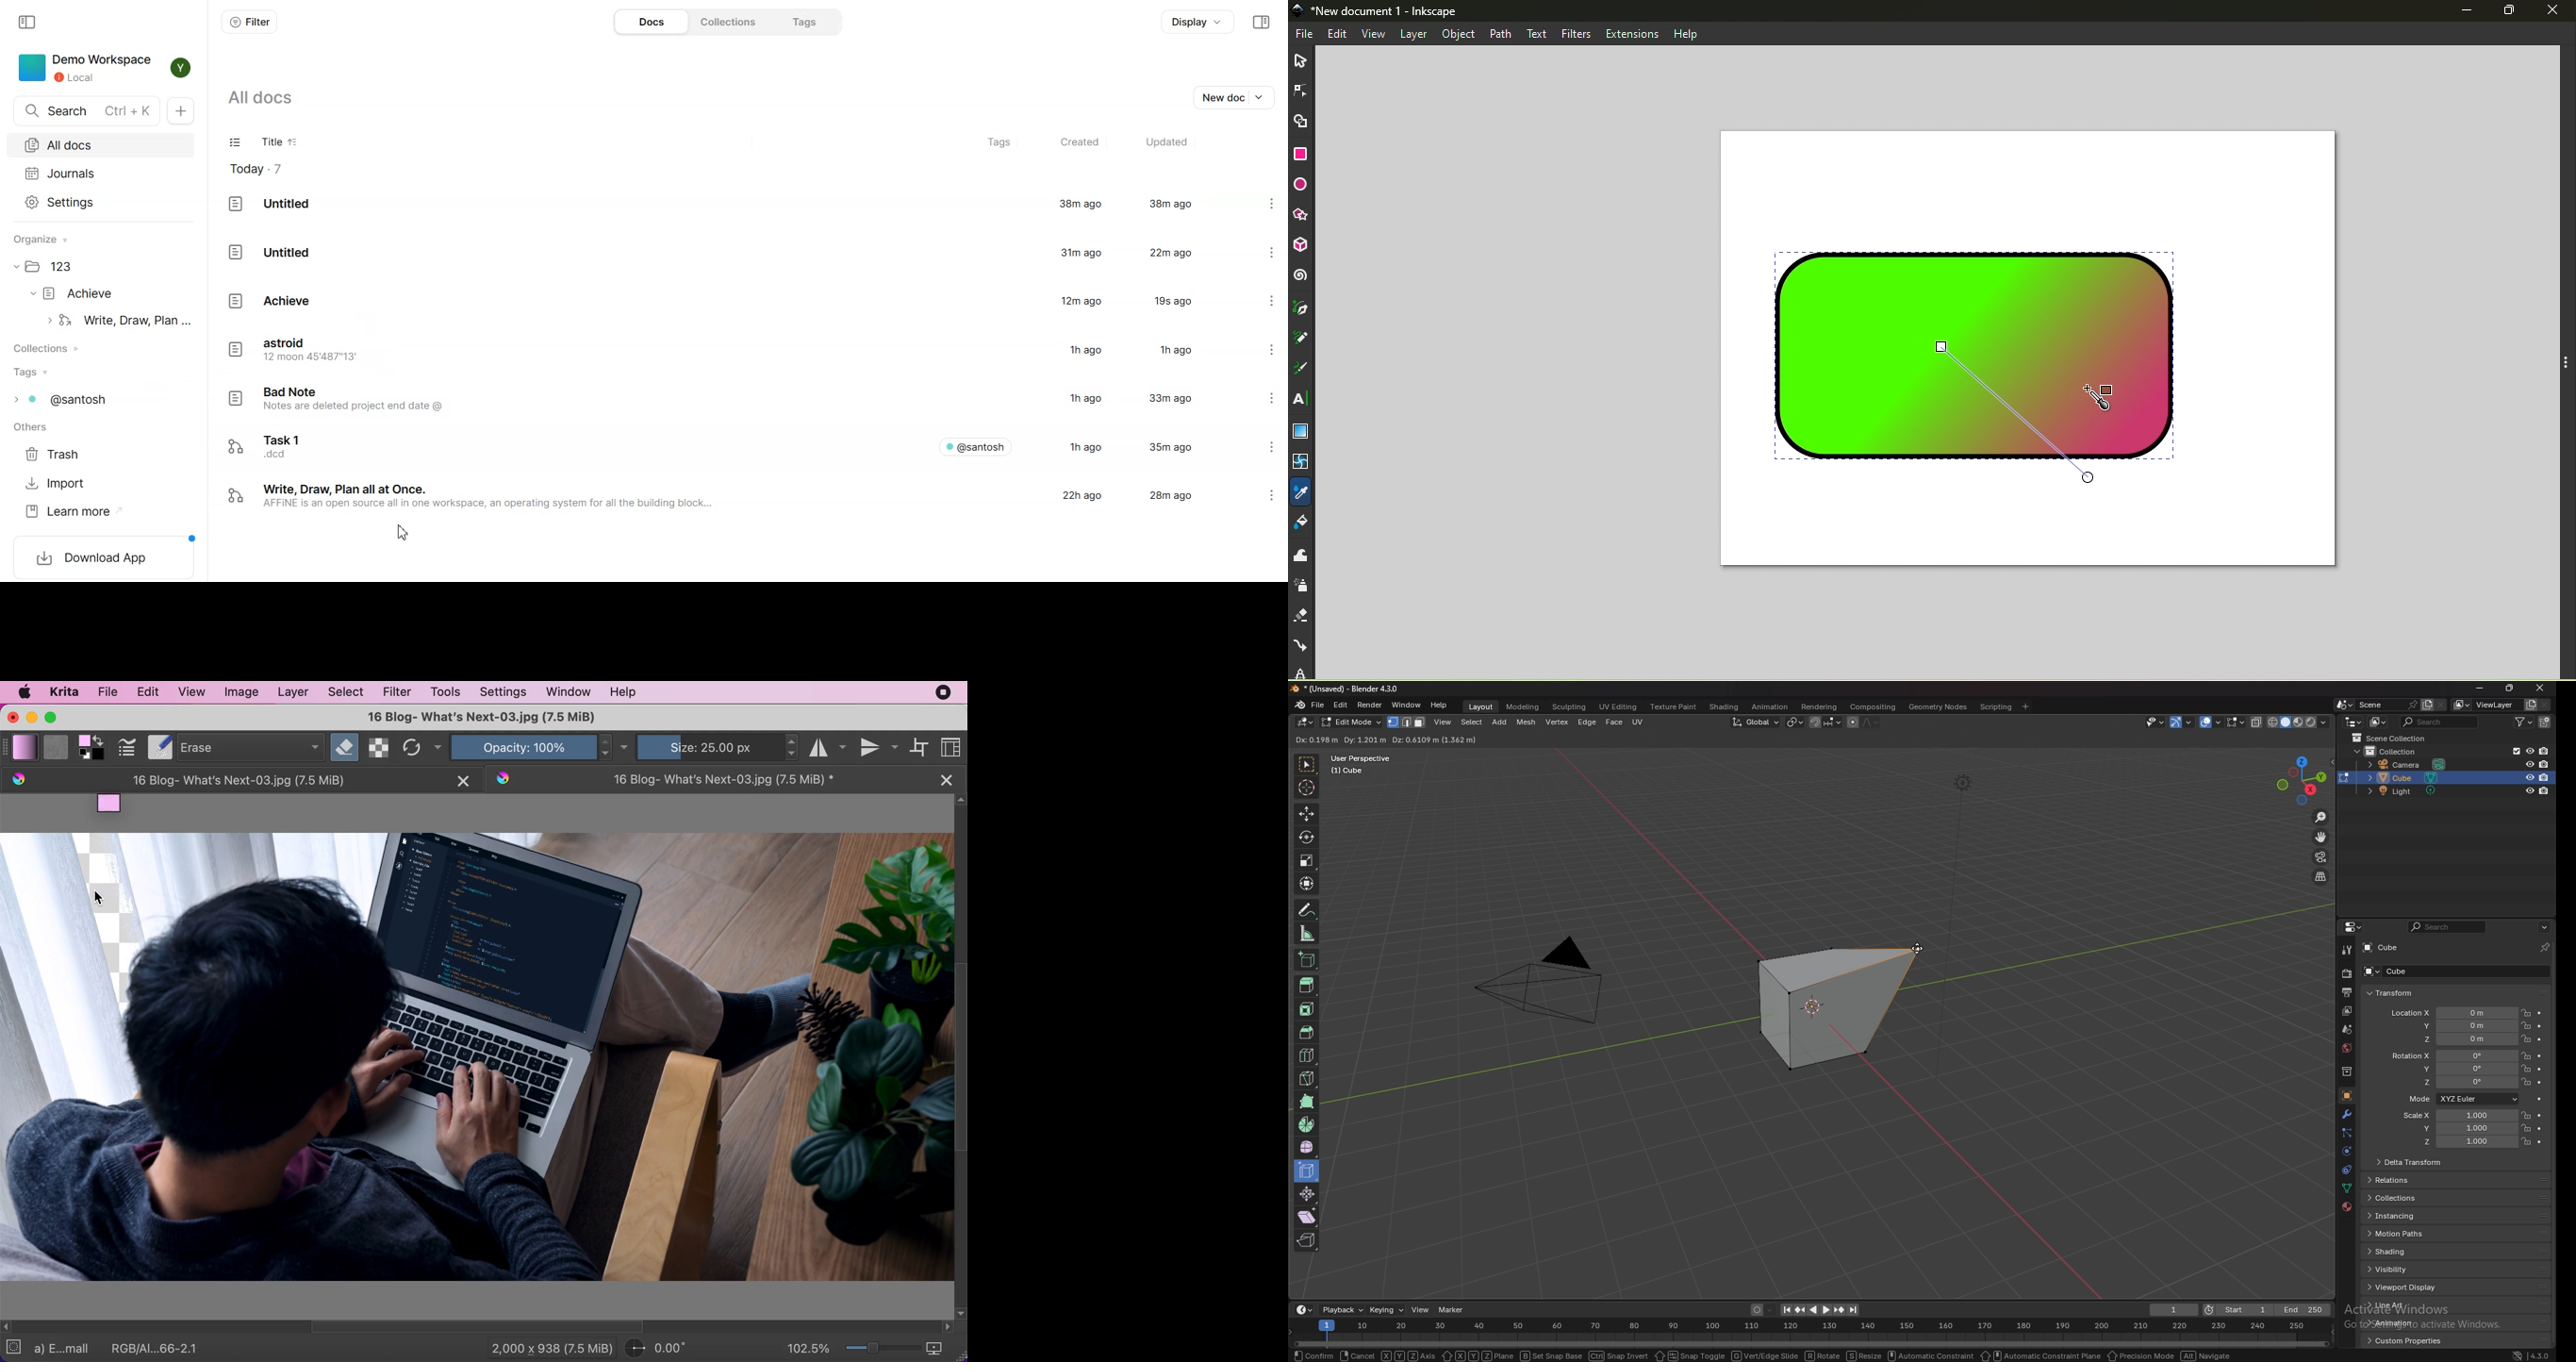 The image size is (2576, 1372). What do you see at coordinates (18, 1346) in the screenshot?
I see `no selection` at bounding box center [18, 1346].